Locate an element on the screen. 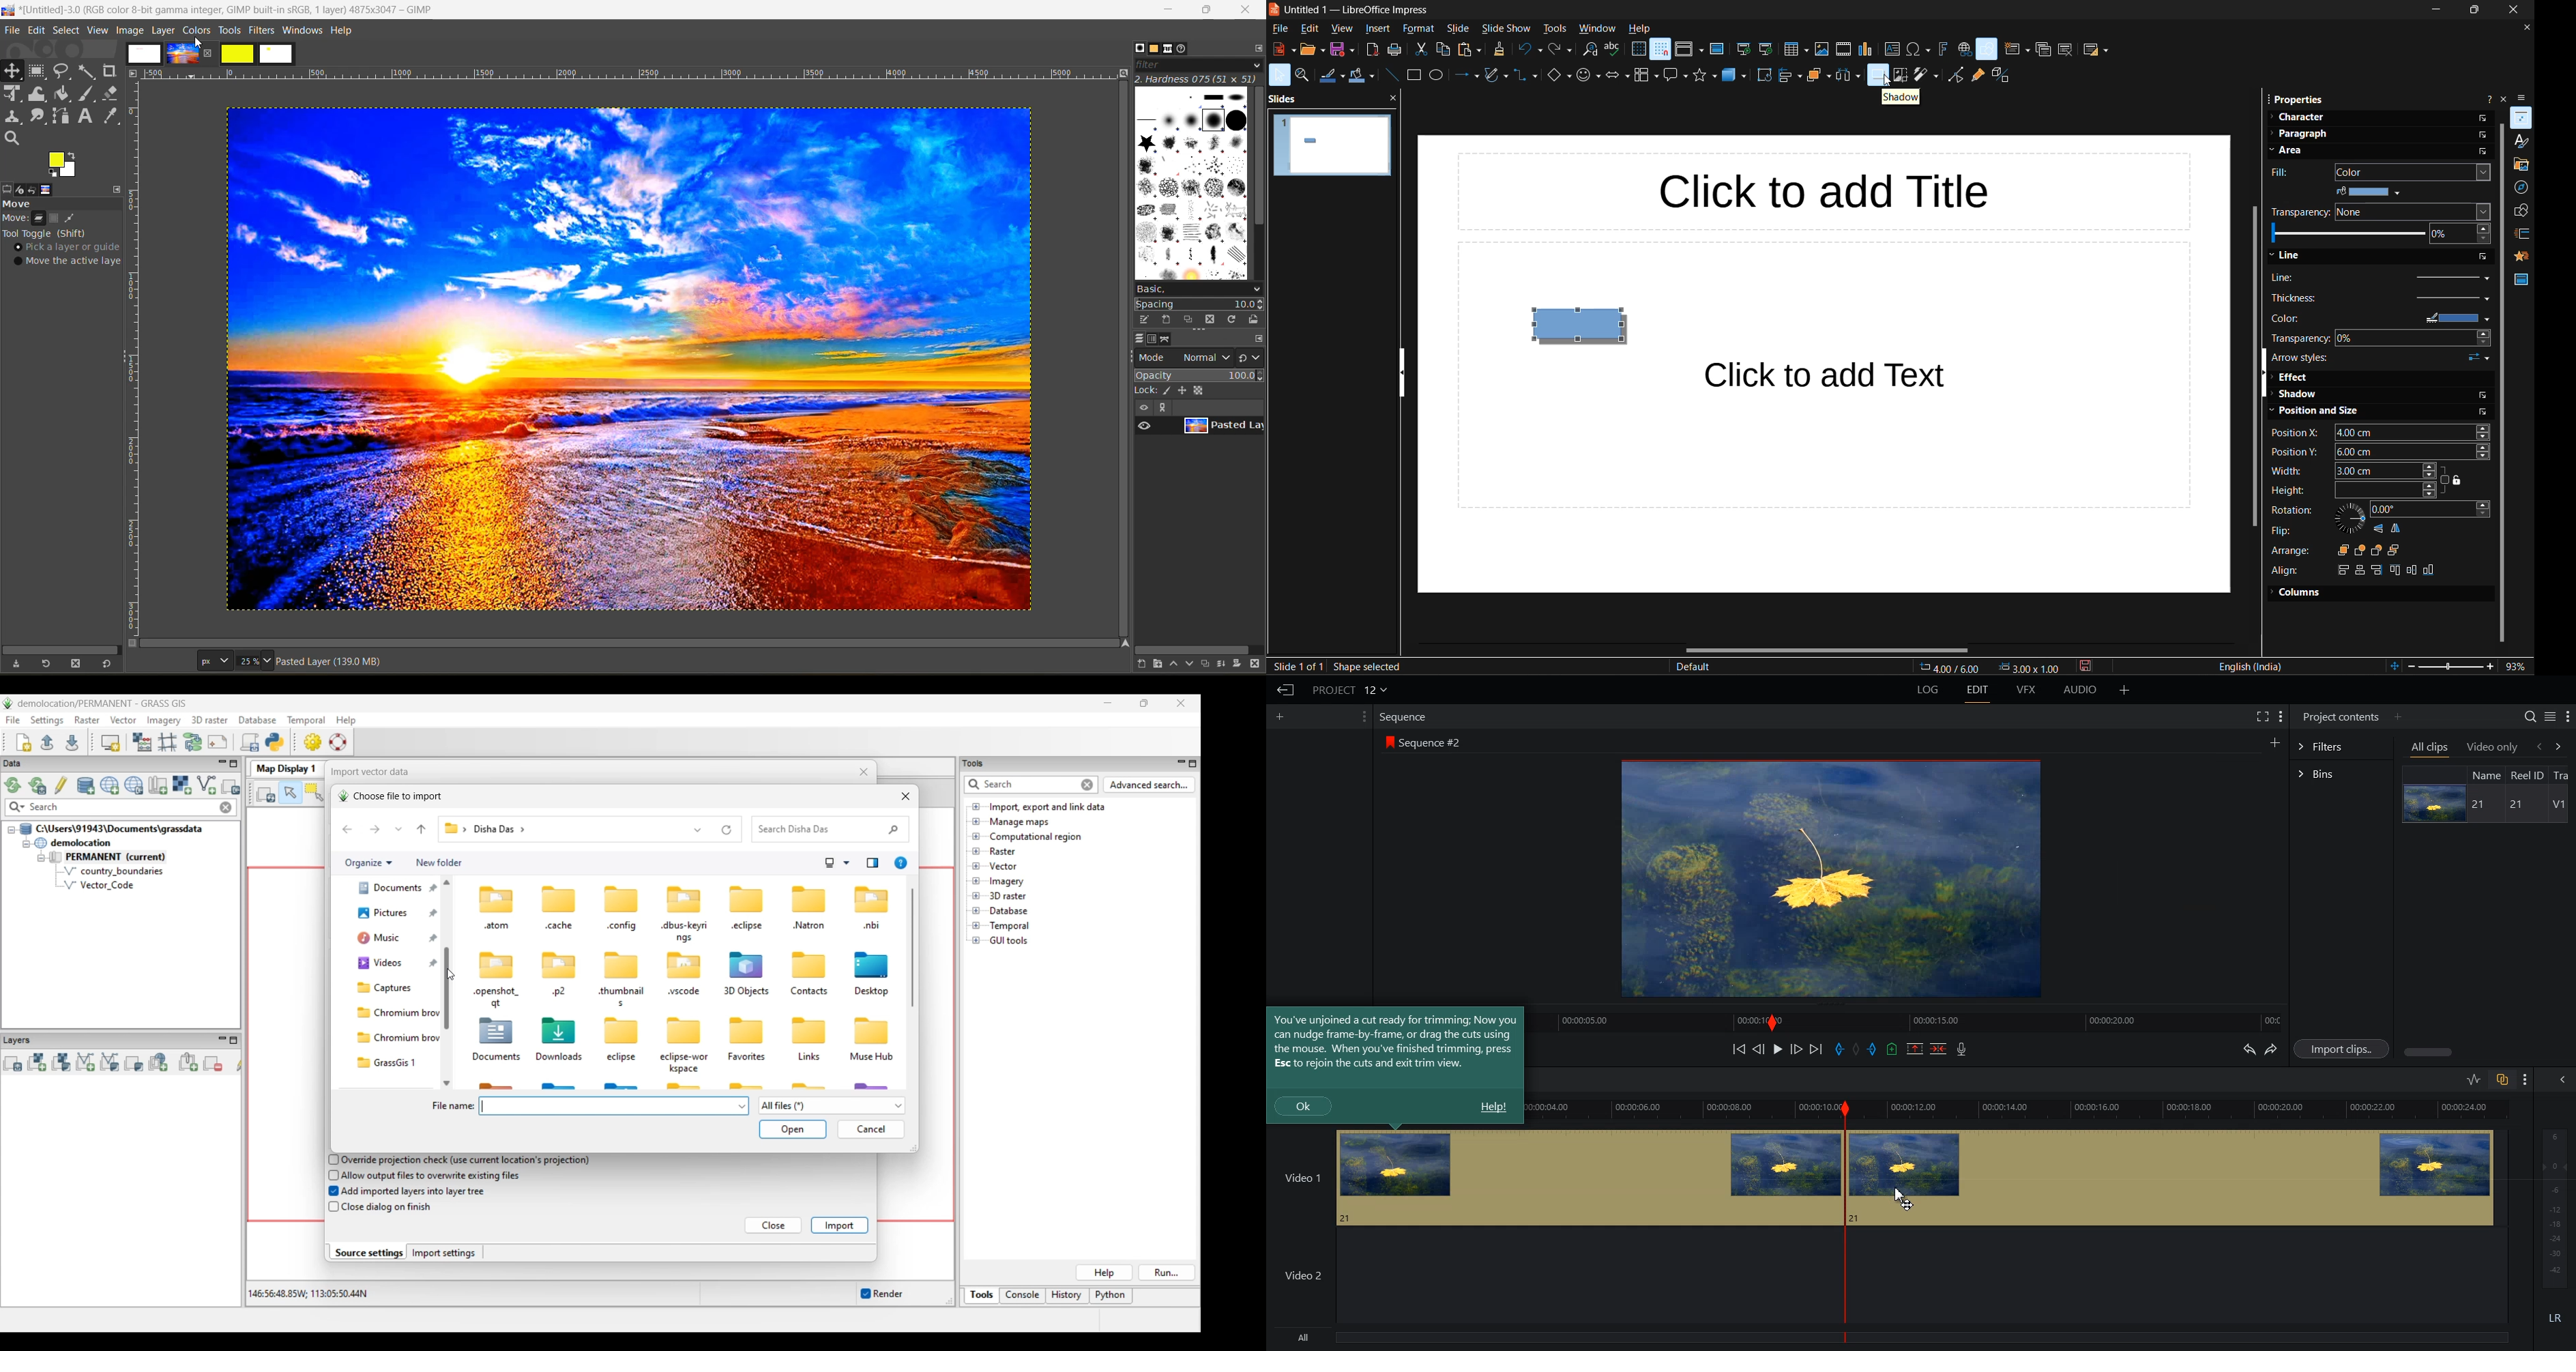  fill is located at coordinates (2283, 174).